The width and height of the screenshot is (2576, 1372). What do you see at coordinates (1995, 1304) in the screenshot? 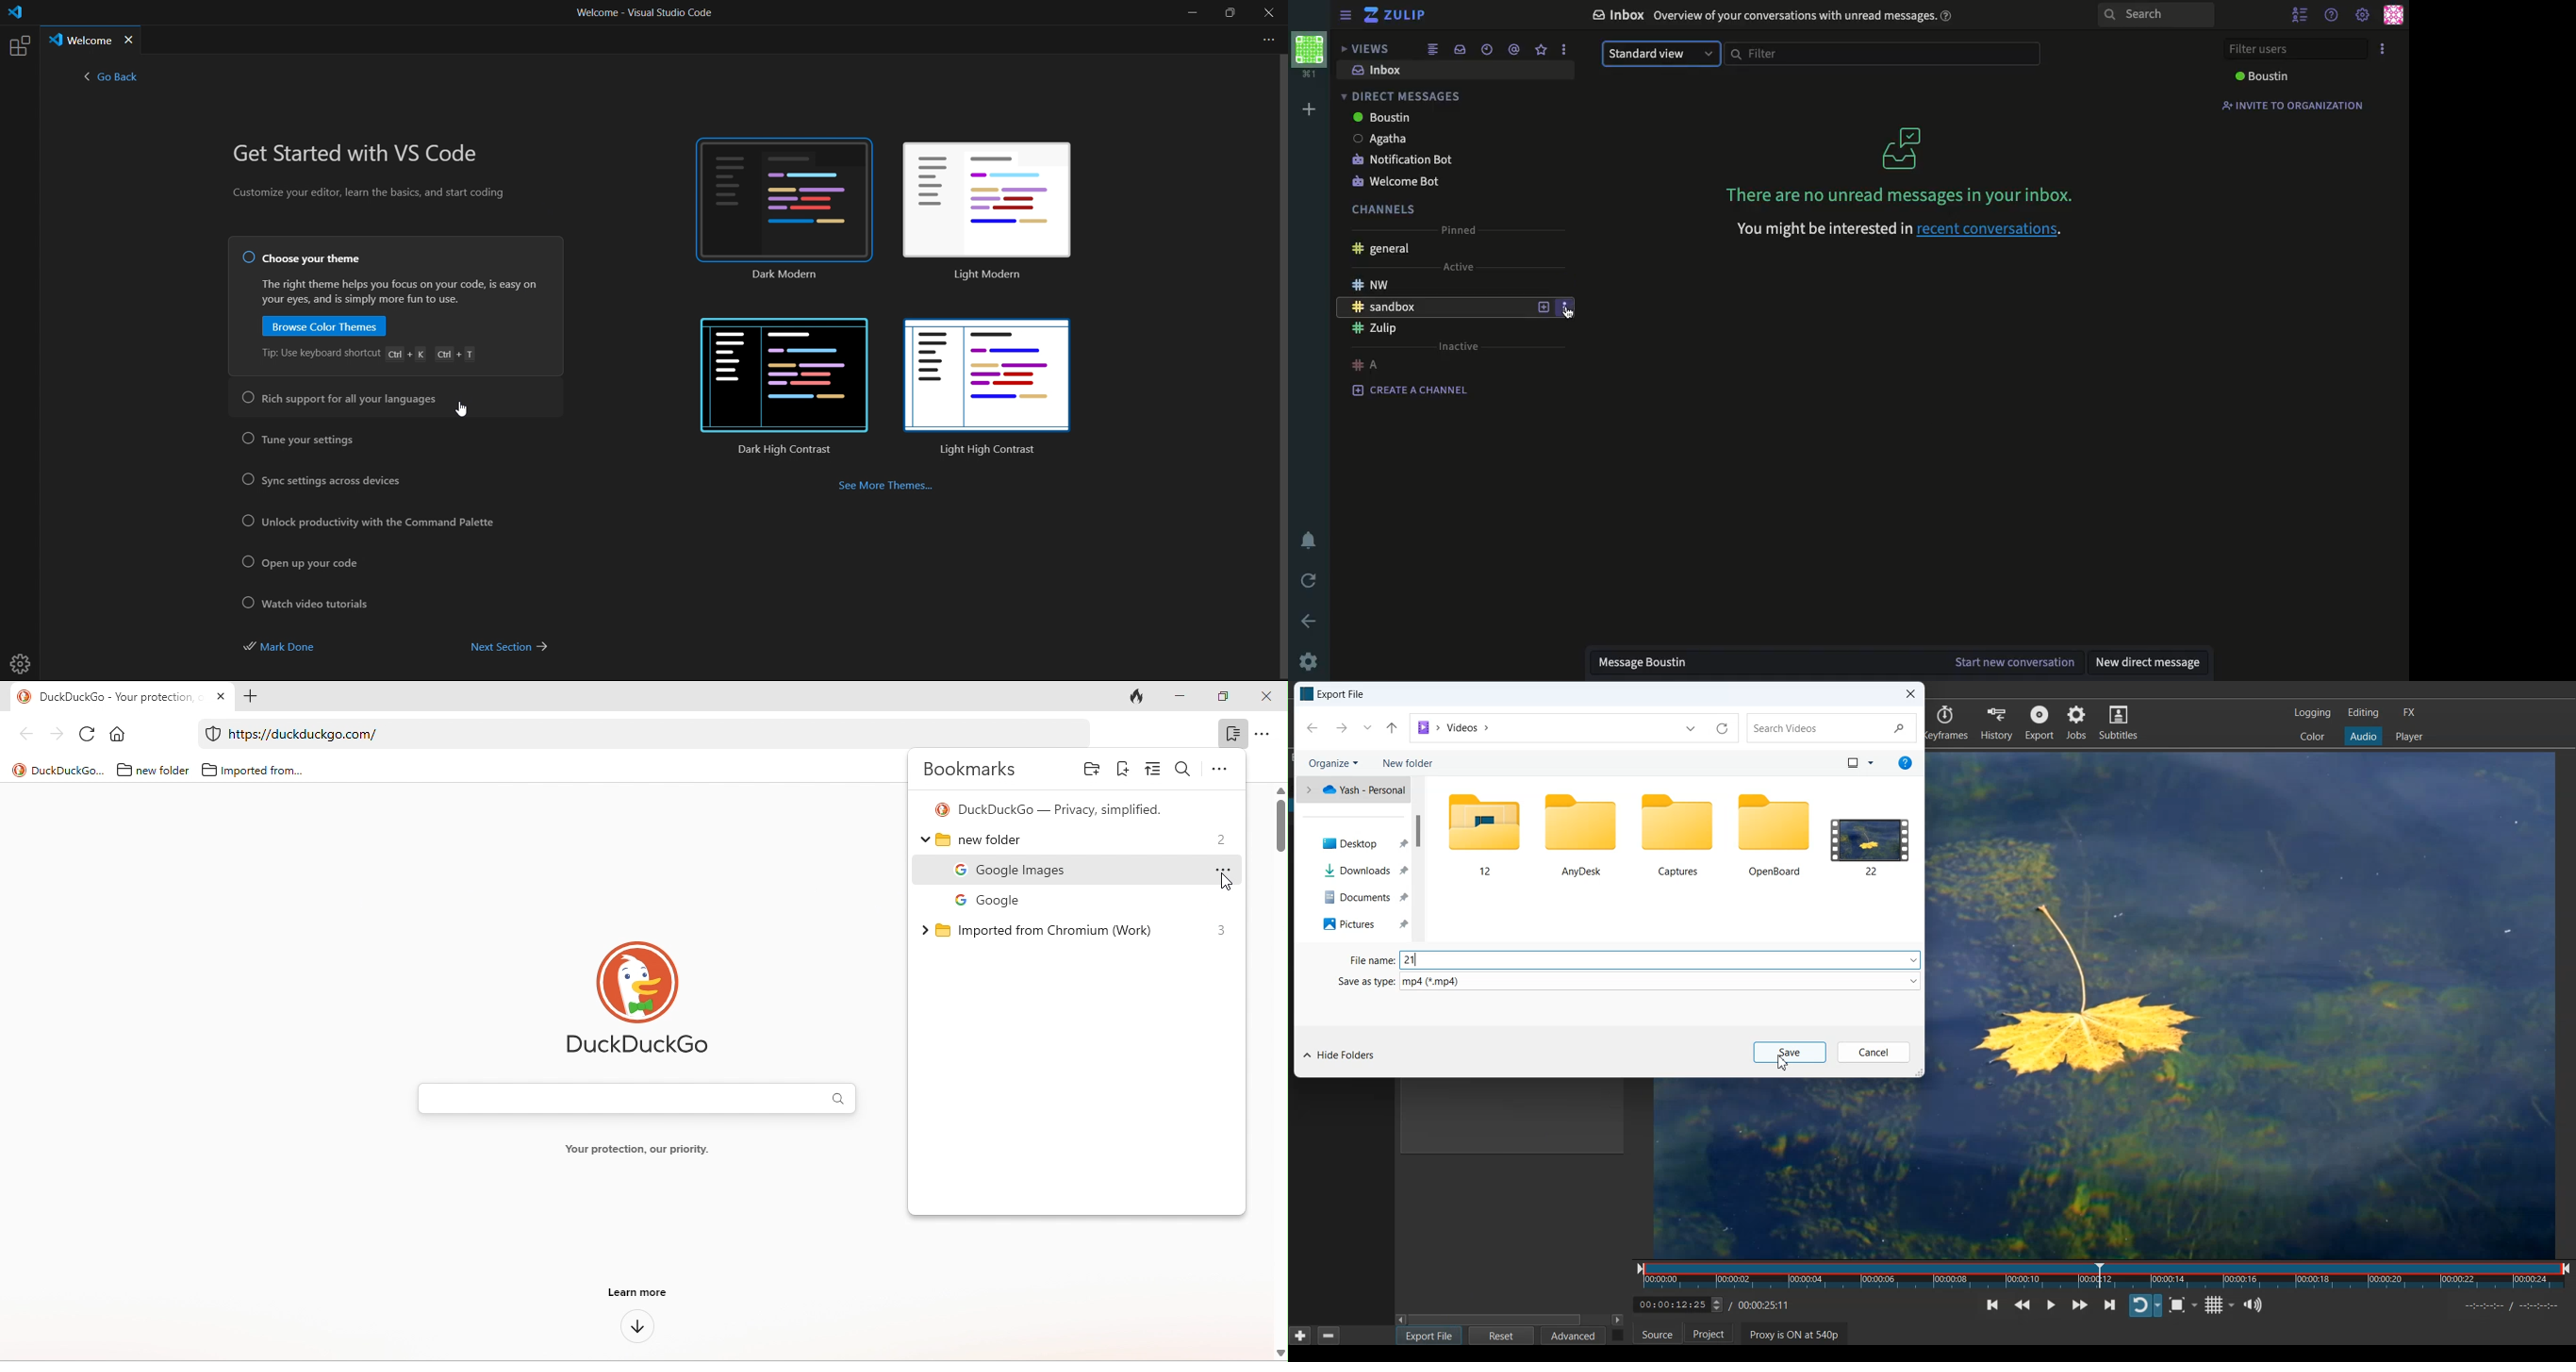
I see `Skip to the previous point` at bounding box center [1995, 1304].